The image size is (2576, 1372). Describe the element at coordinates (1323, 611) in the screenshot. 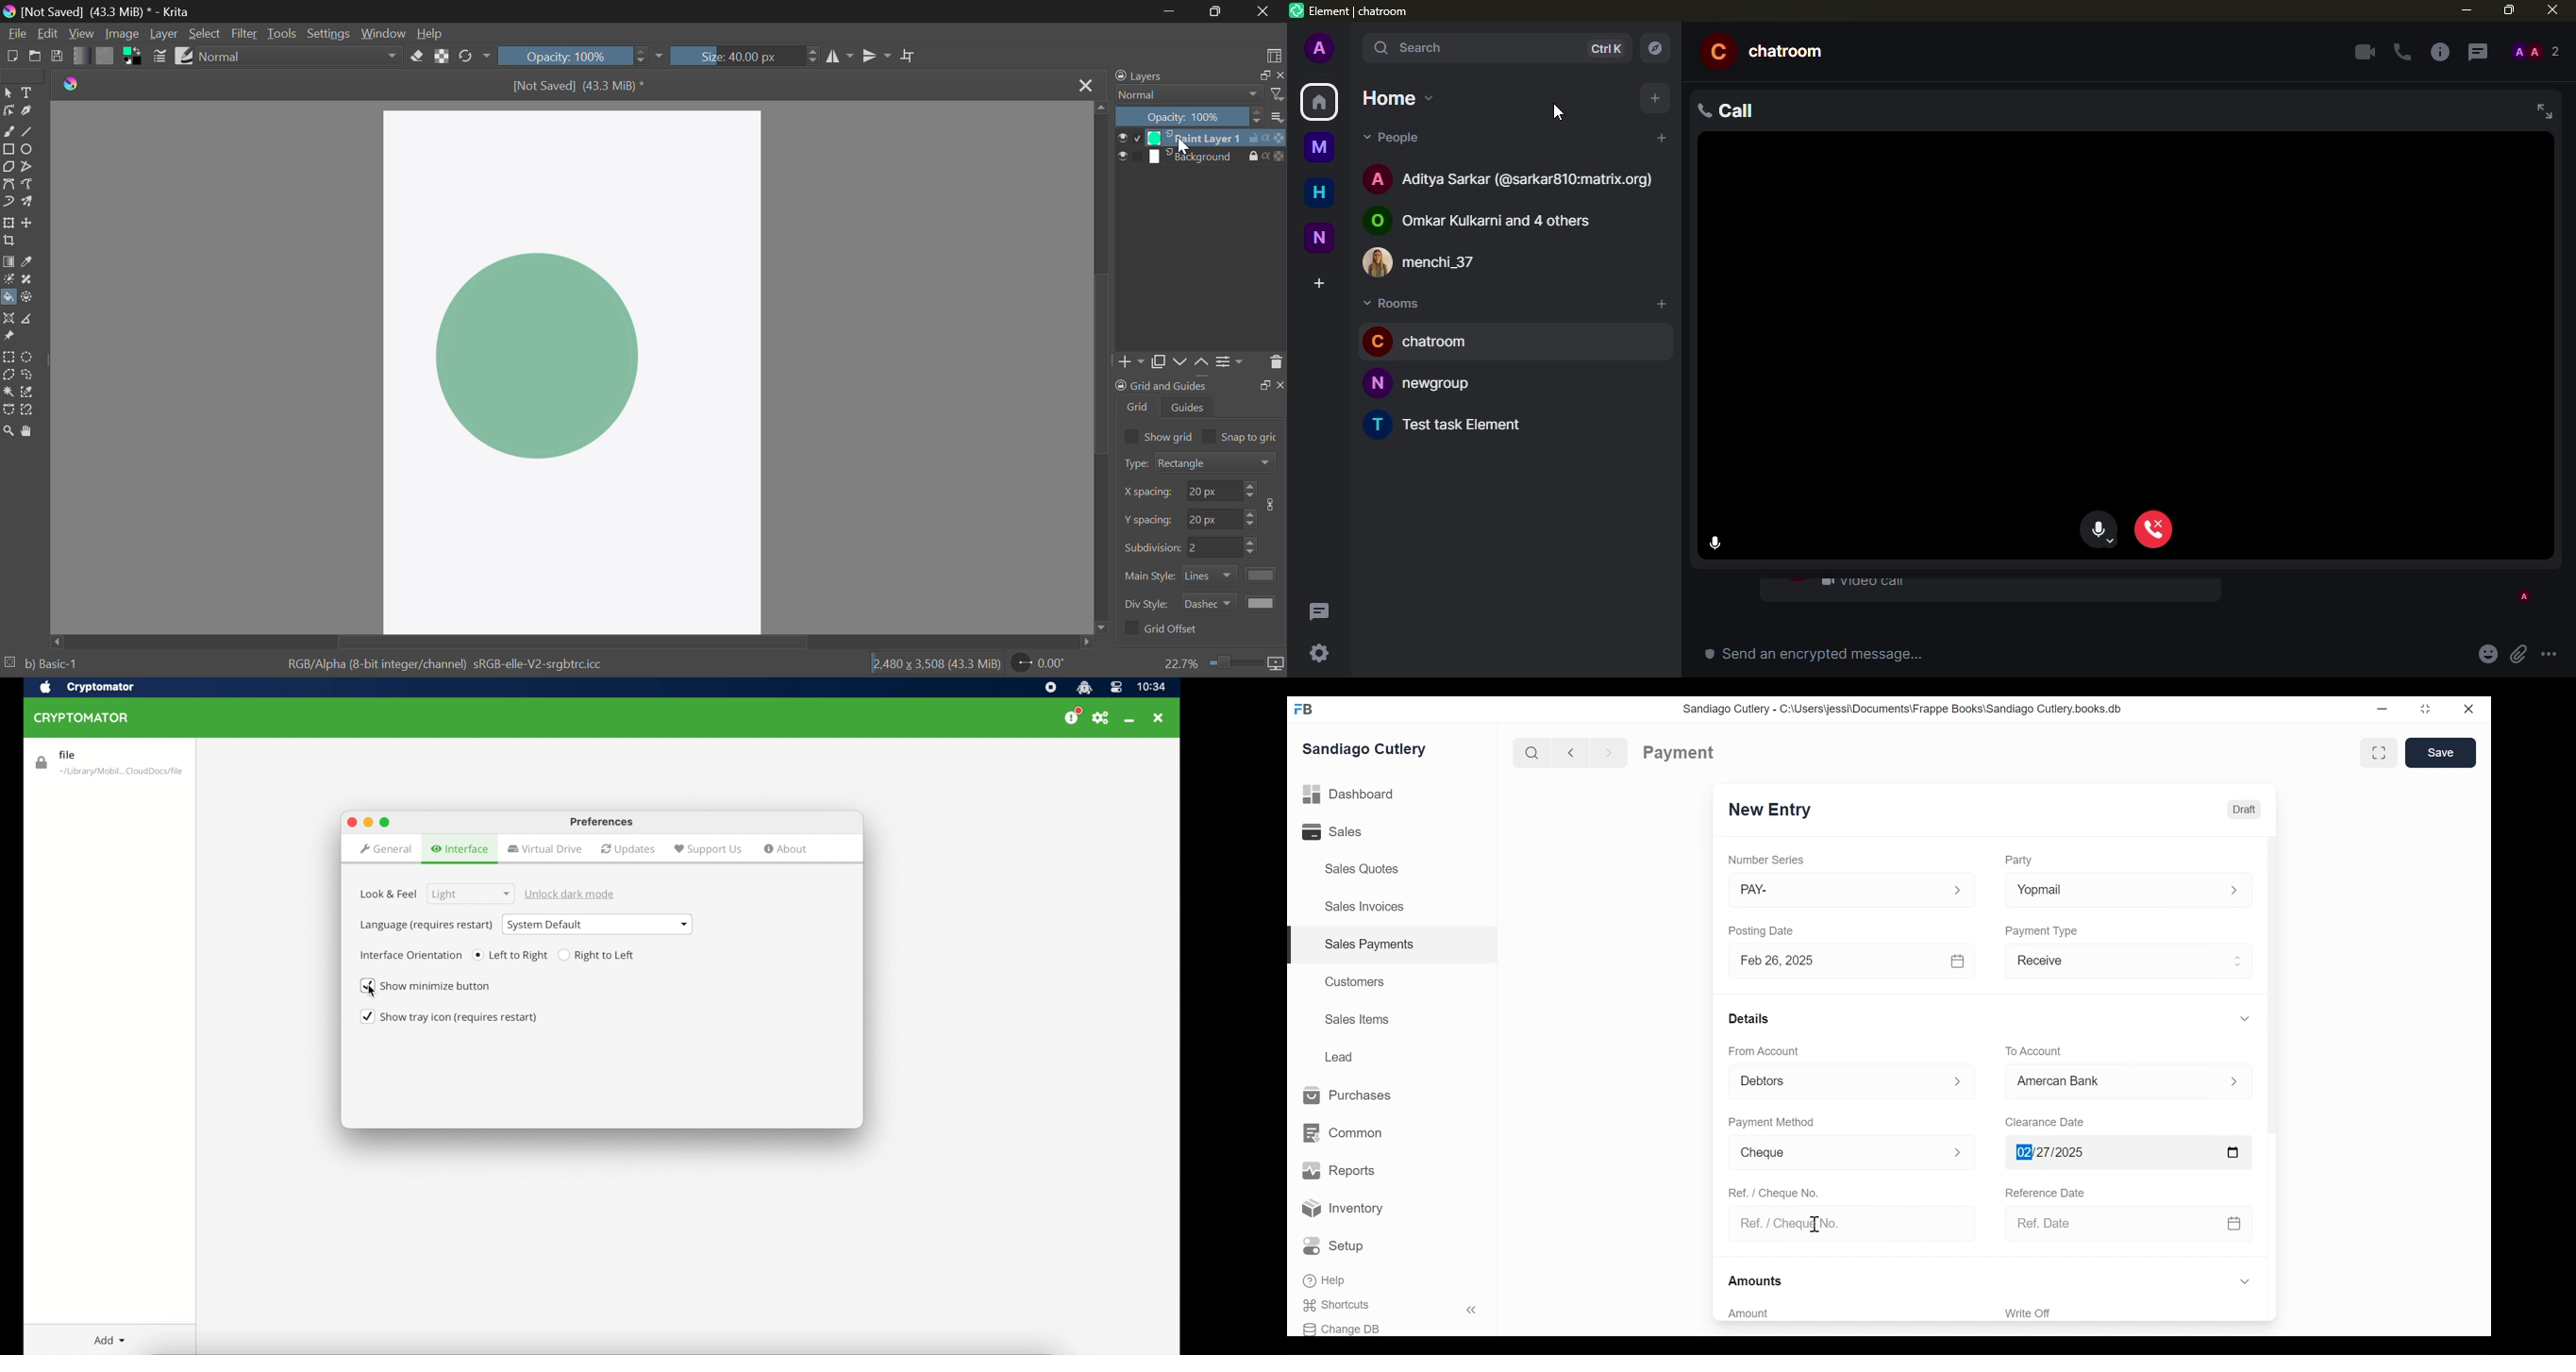

I see `threads` at that location.